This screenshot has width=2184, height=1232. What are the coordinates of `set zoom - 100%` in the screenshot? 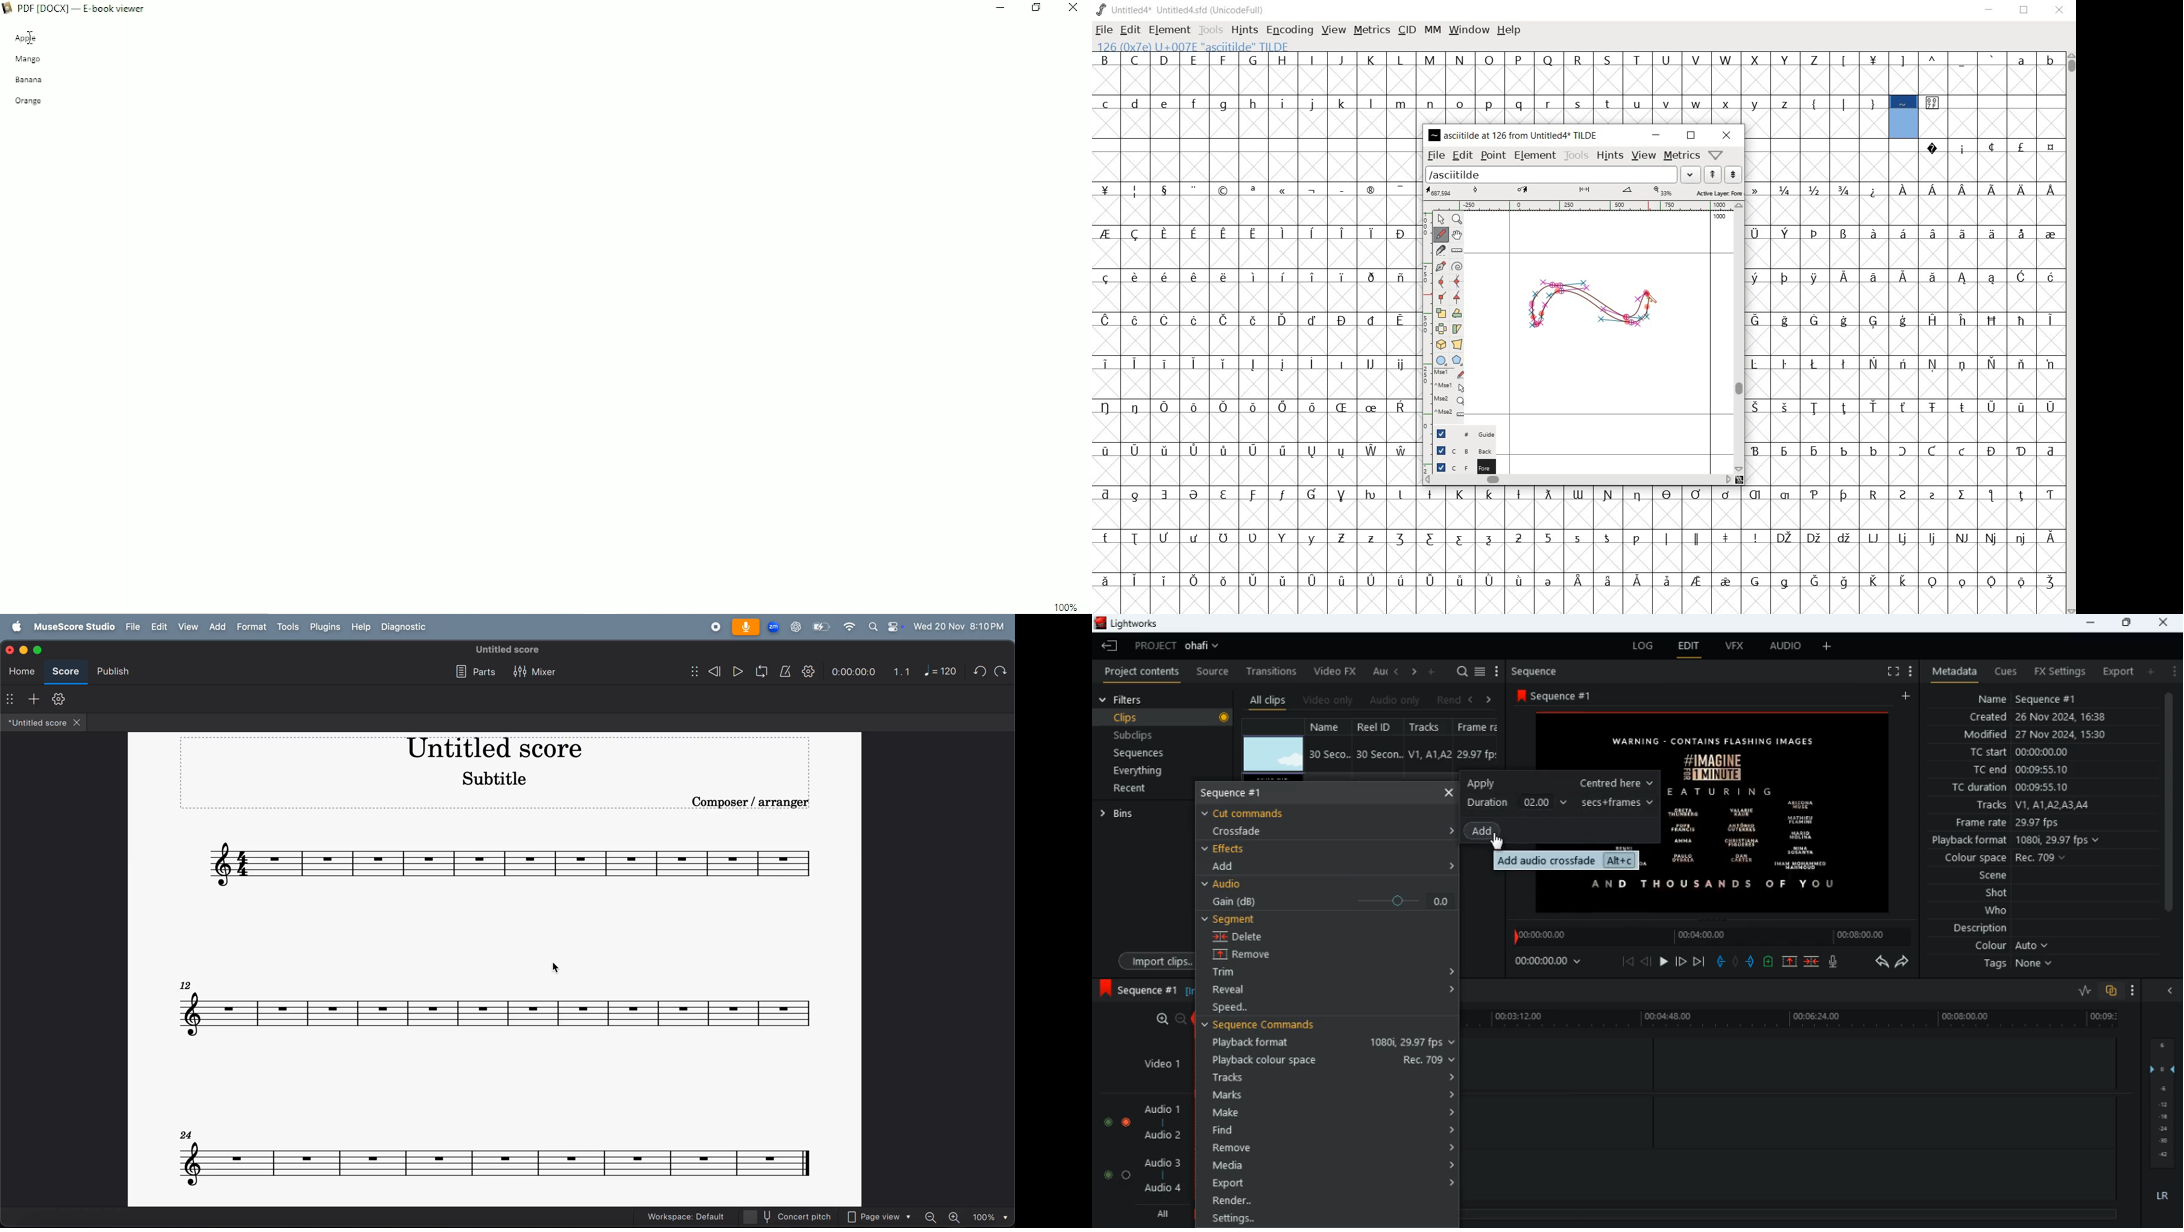 It's located at (989, 1217).